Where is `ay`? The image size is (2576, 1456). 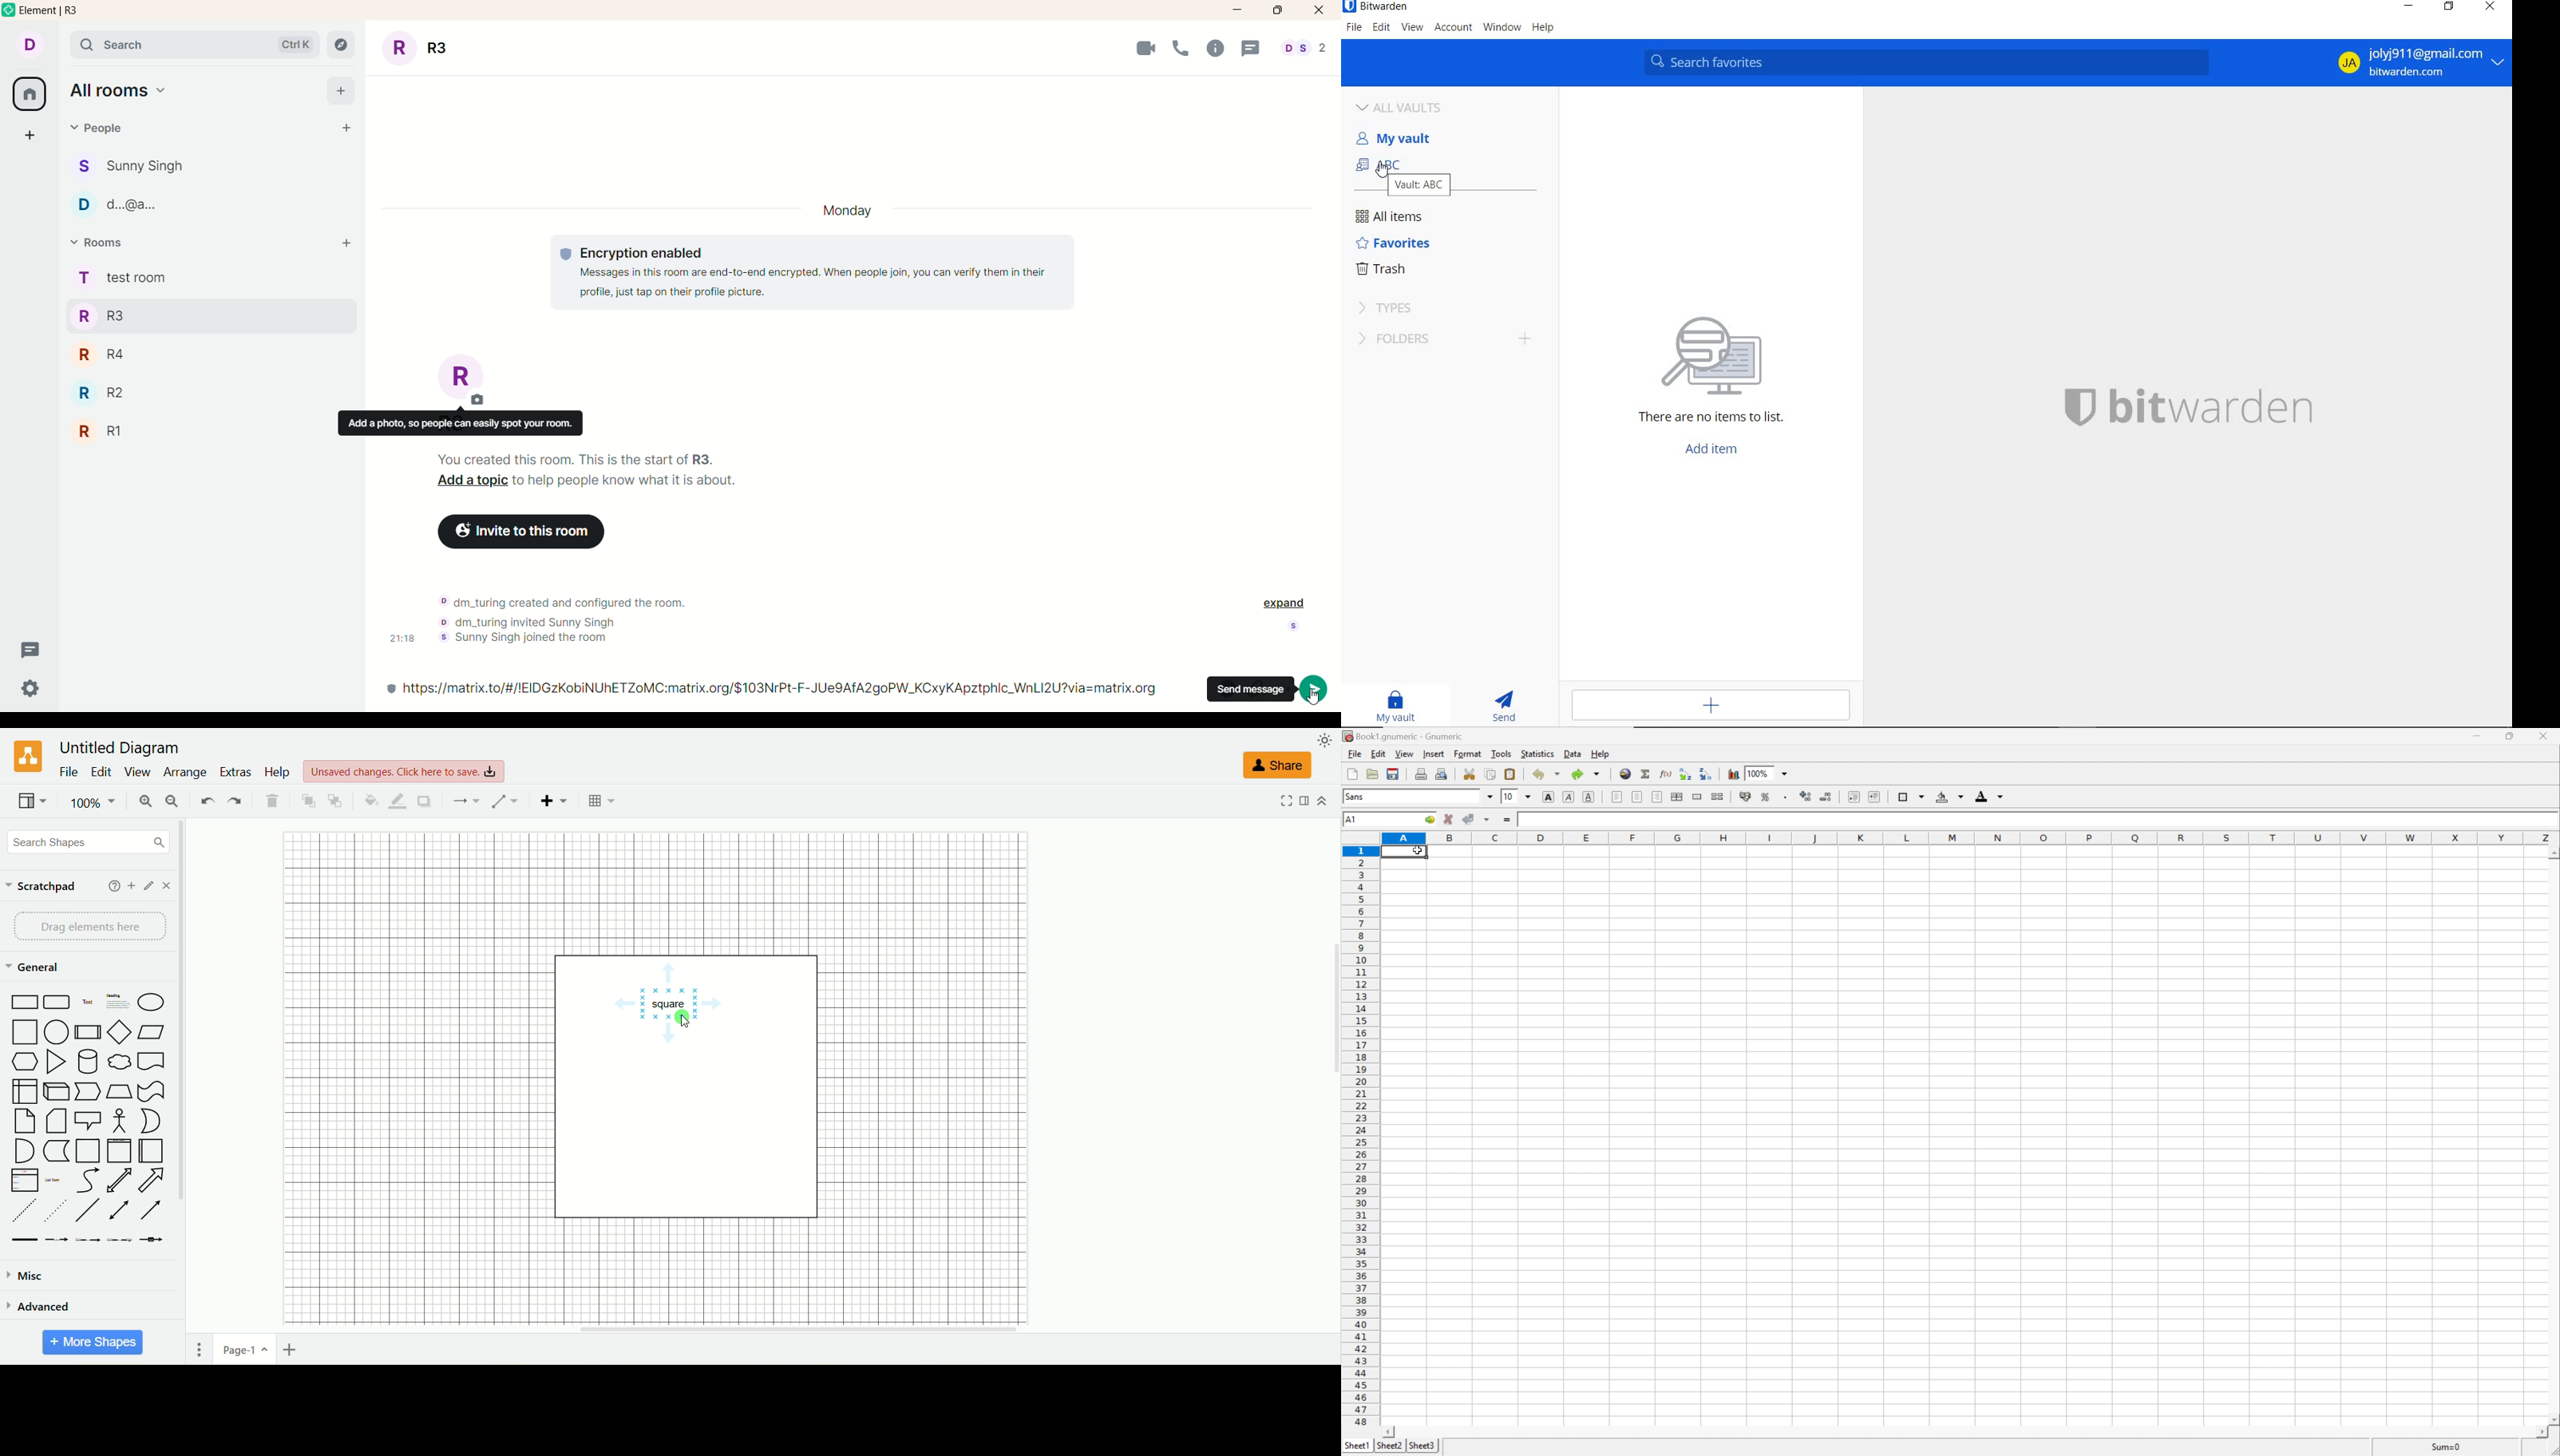 ay is located at coordinates (849, 213).